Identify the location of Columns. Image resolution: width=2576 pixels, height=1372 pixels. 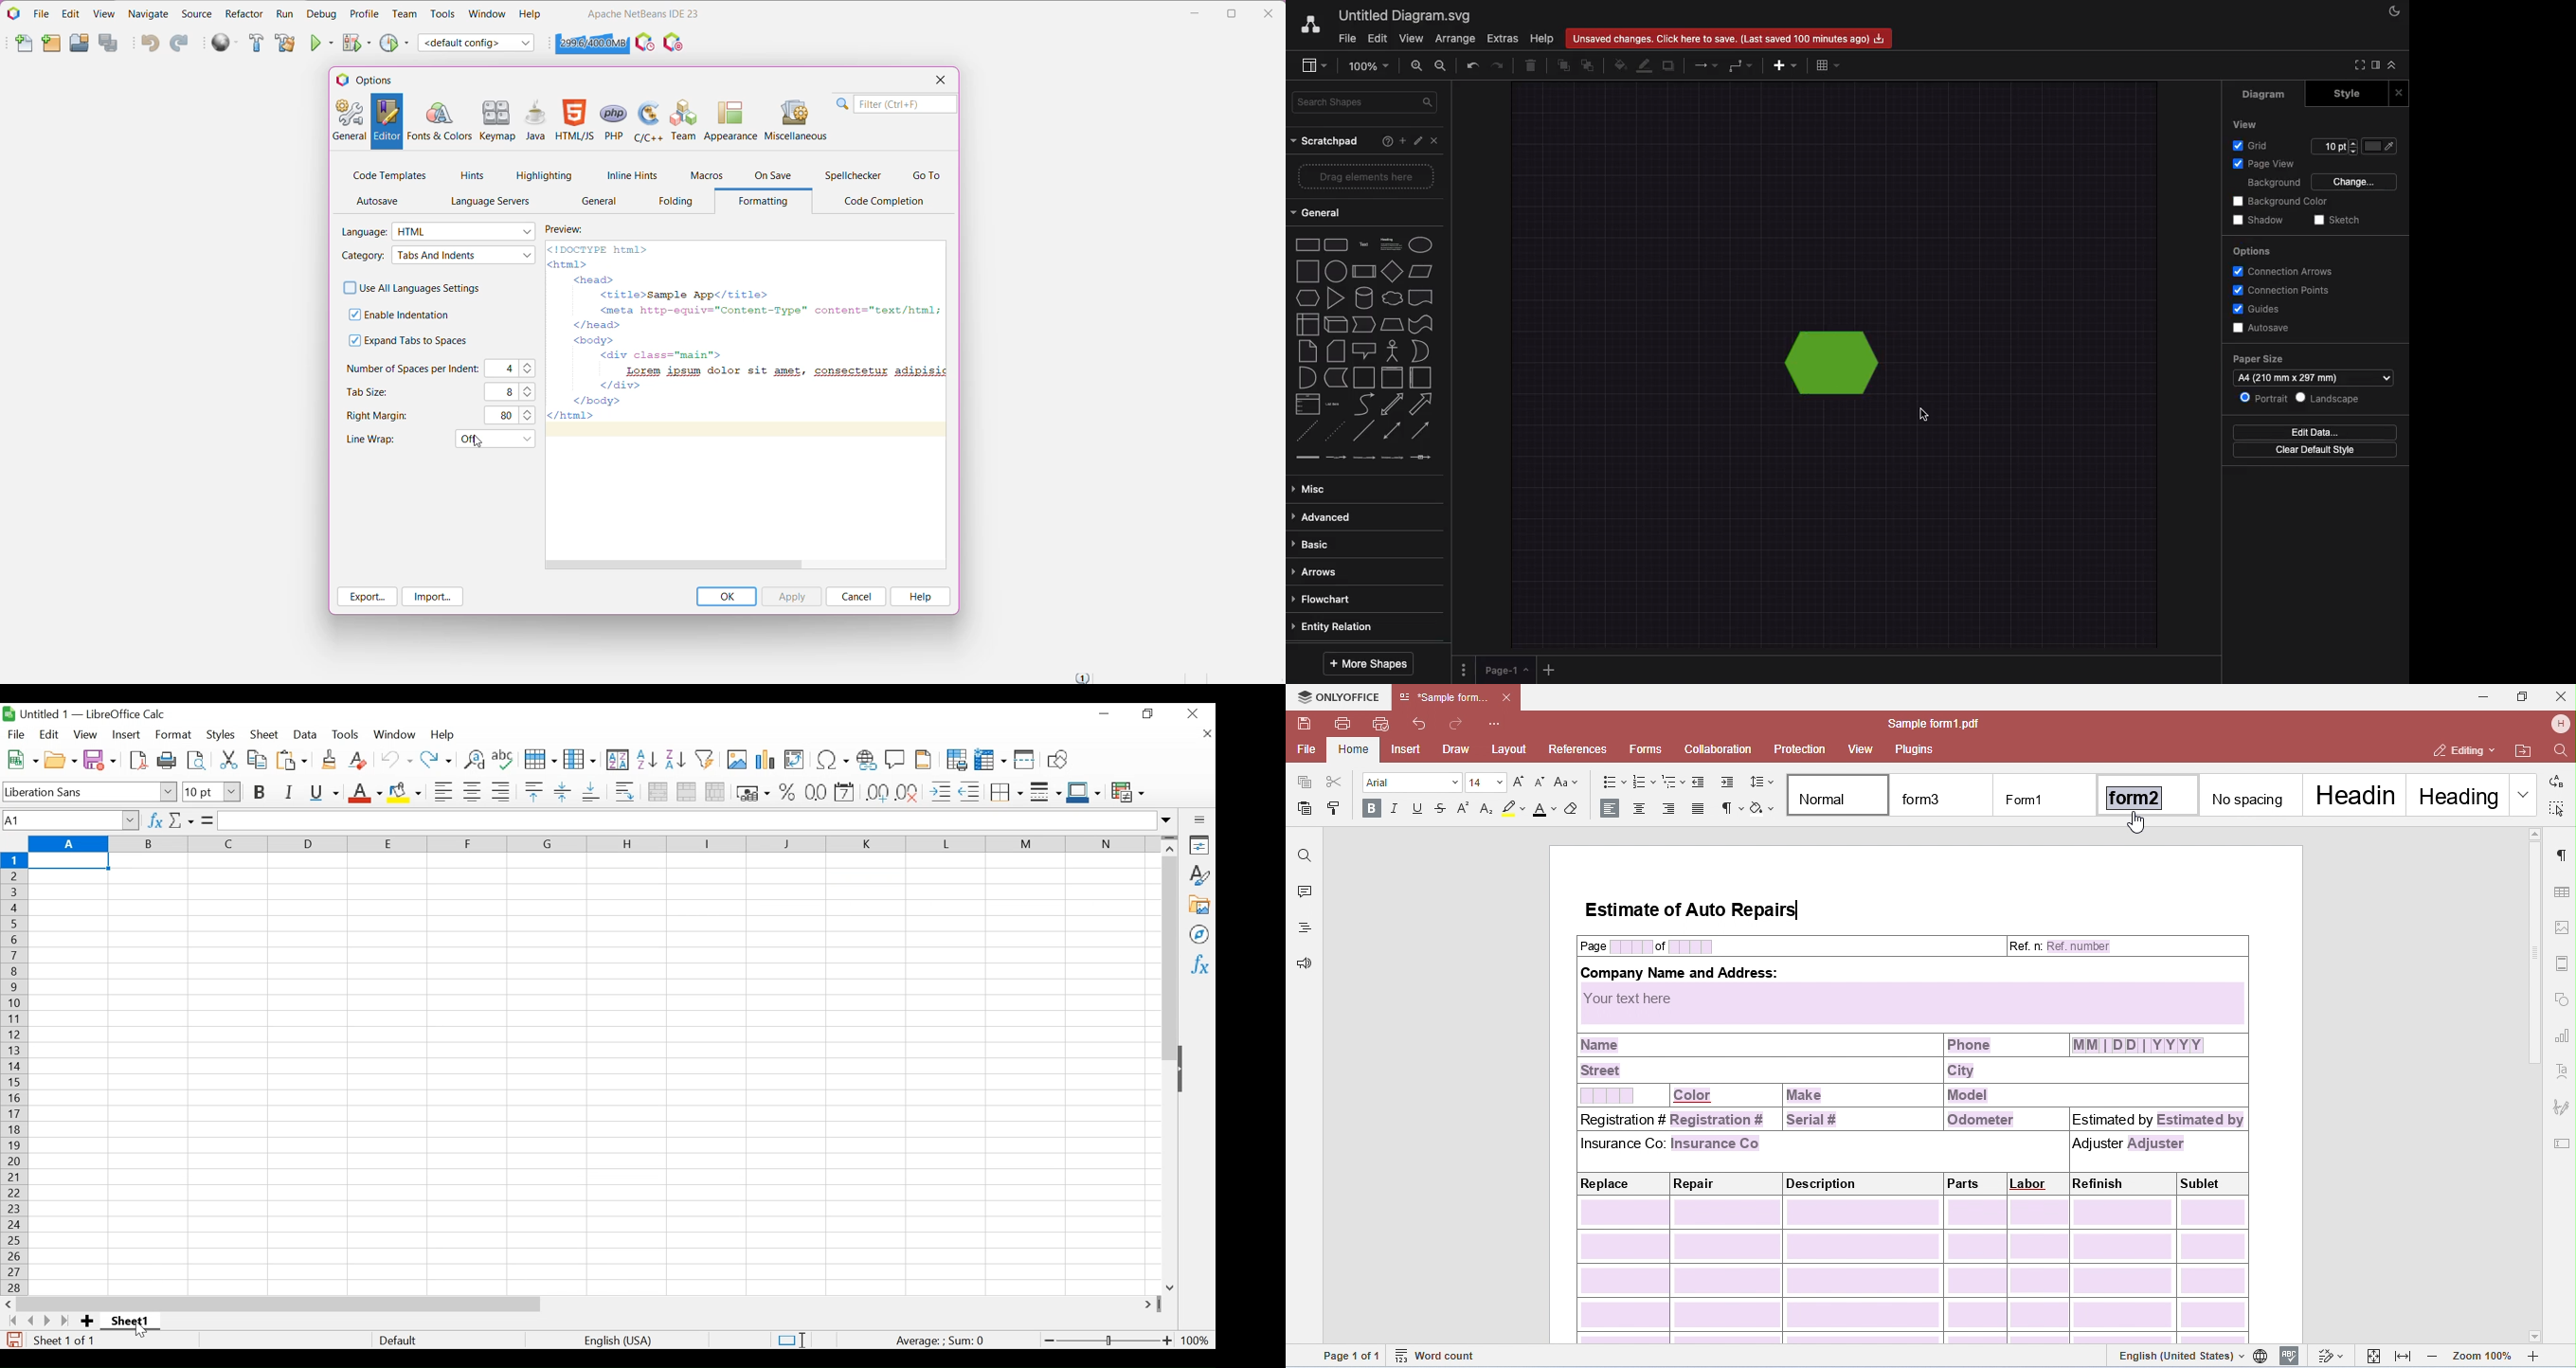
(594, 844).